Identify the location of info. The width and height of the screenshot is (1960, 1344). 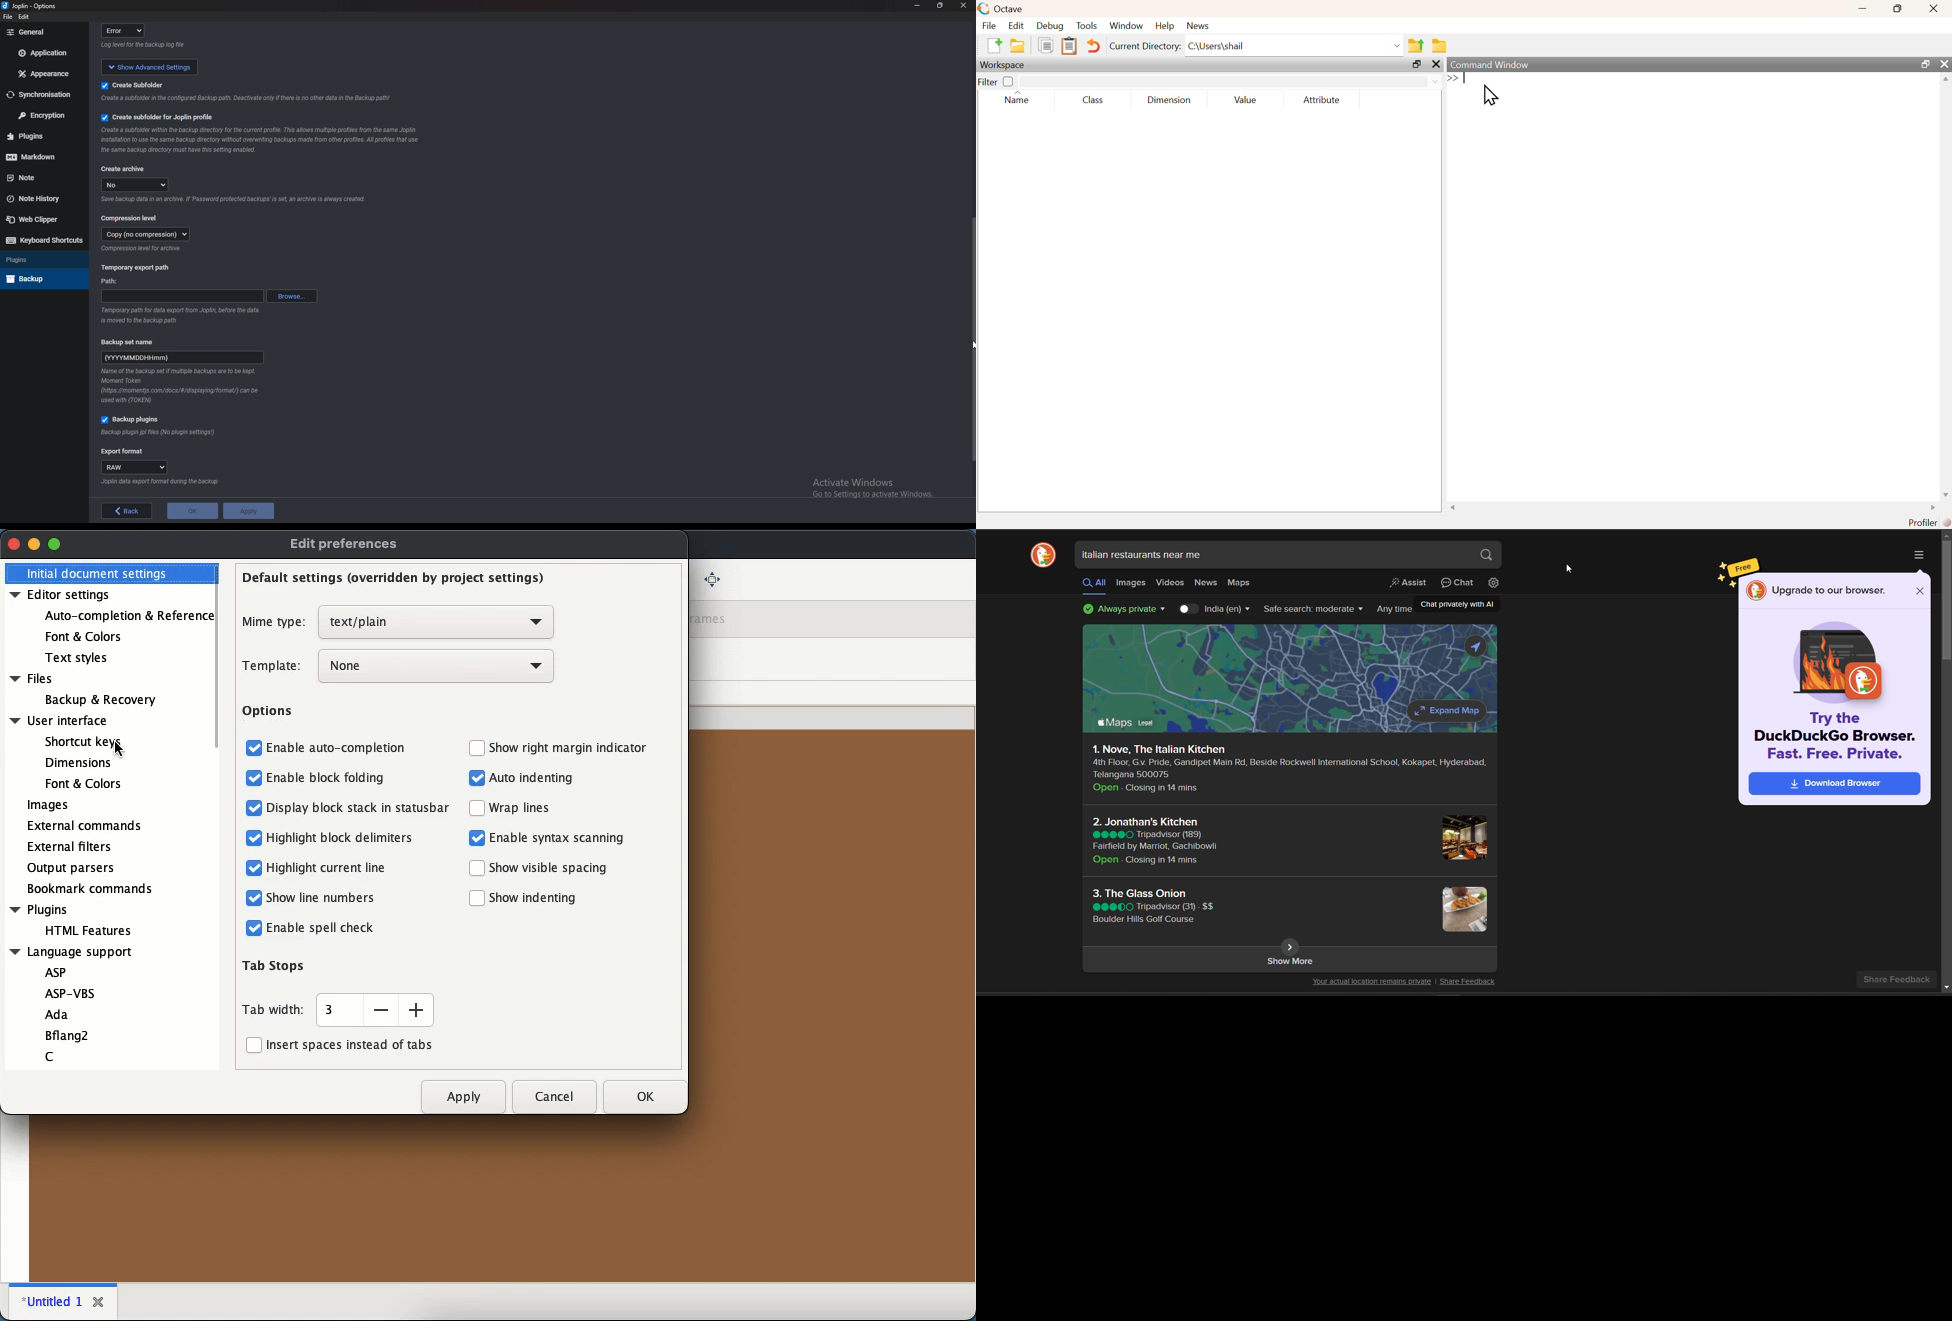
(145, 45).